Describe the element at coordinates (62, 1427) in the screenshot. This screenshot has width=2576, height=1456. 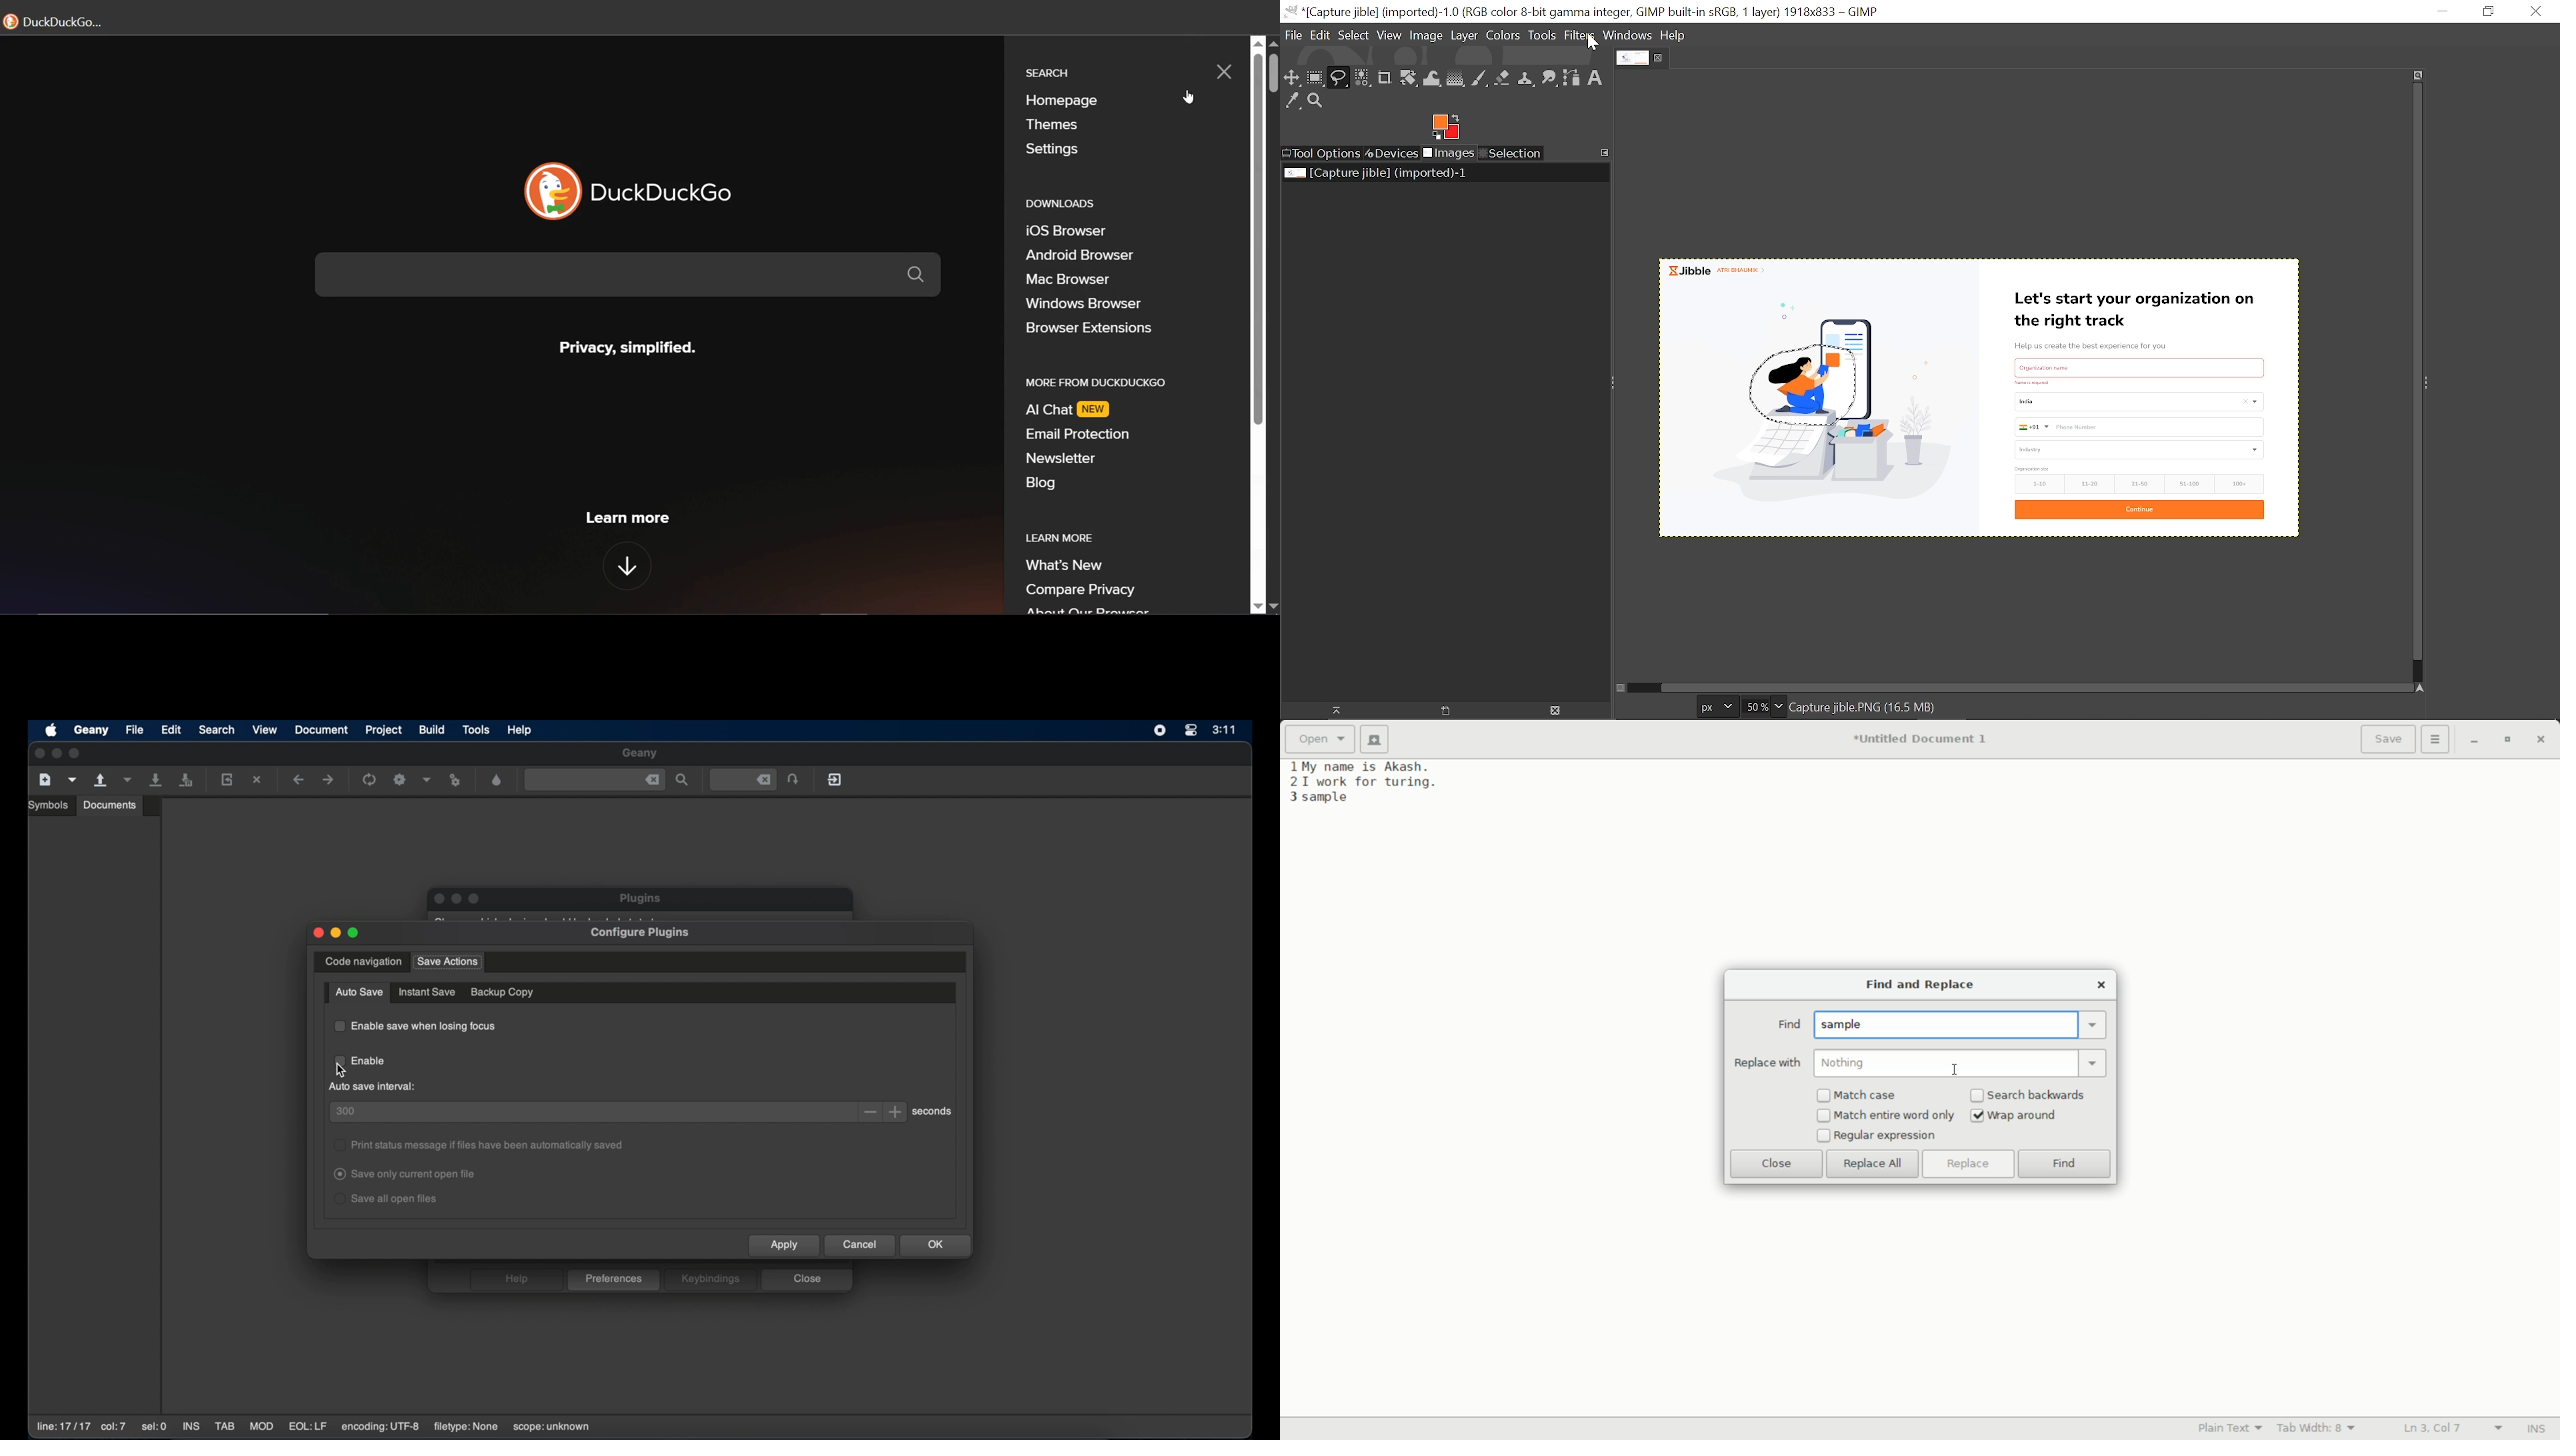
I see `line:17/17` at that location.